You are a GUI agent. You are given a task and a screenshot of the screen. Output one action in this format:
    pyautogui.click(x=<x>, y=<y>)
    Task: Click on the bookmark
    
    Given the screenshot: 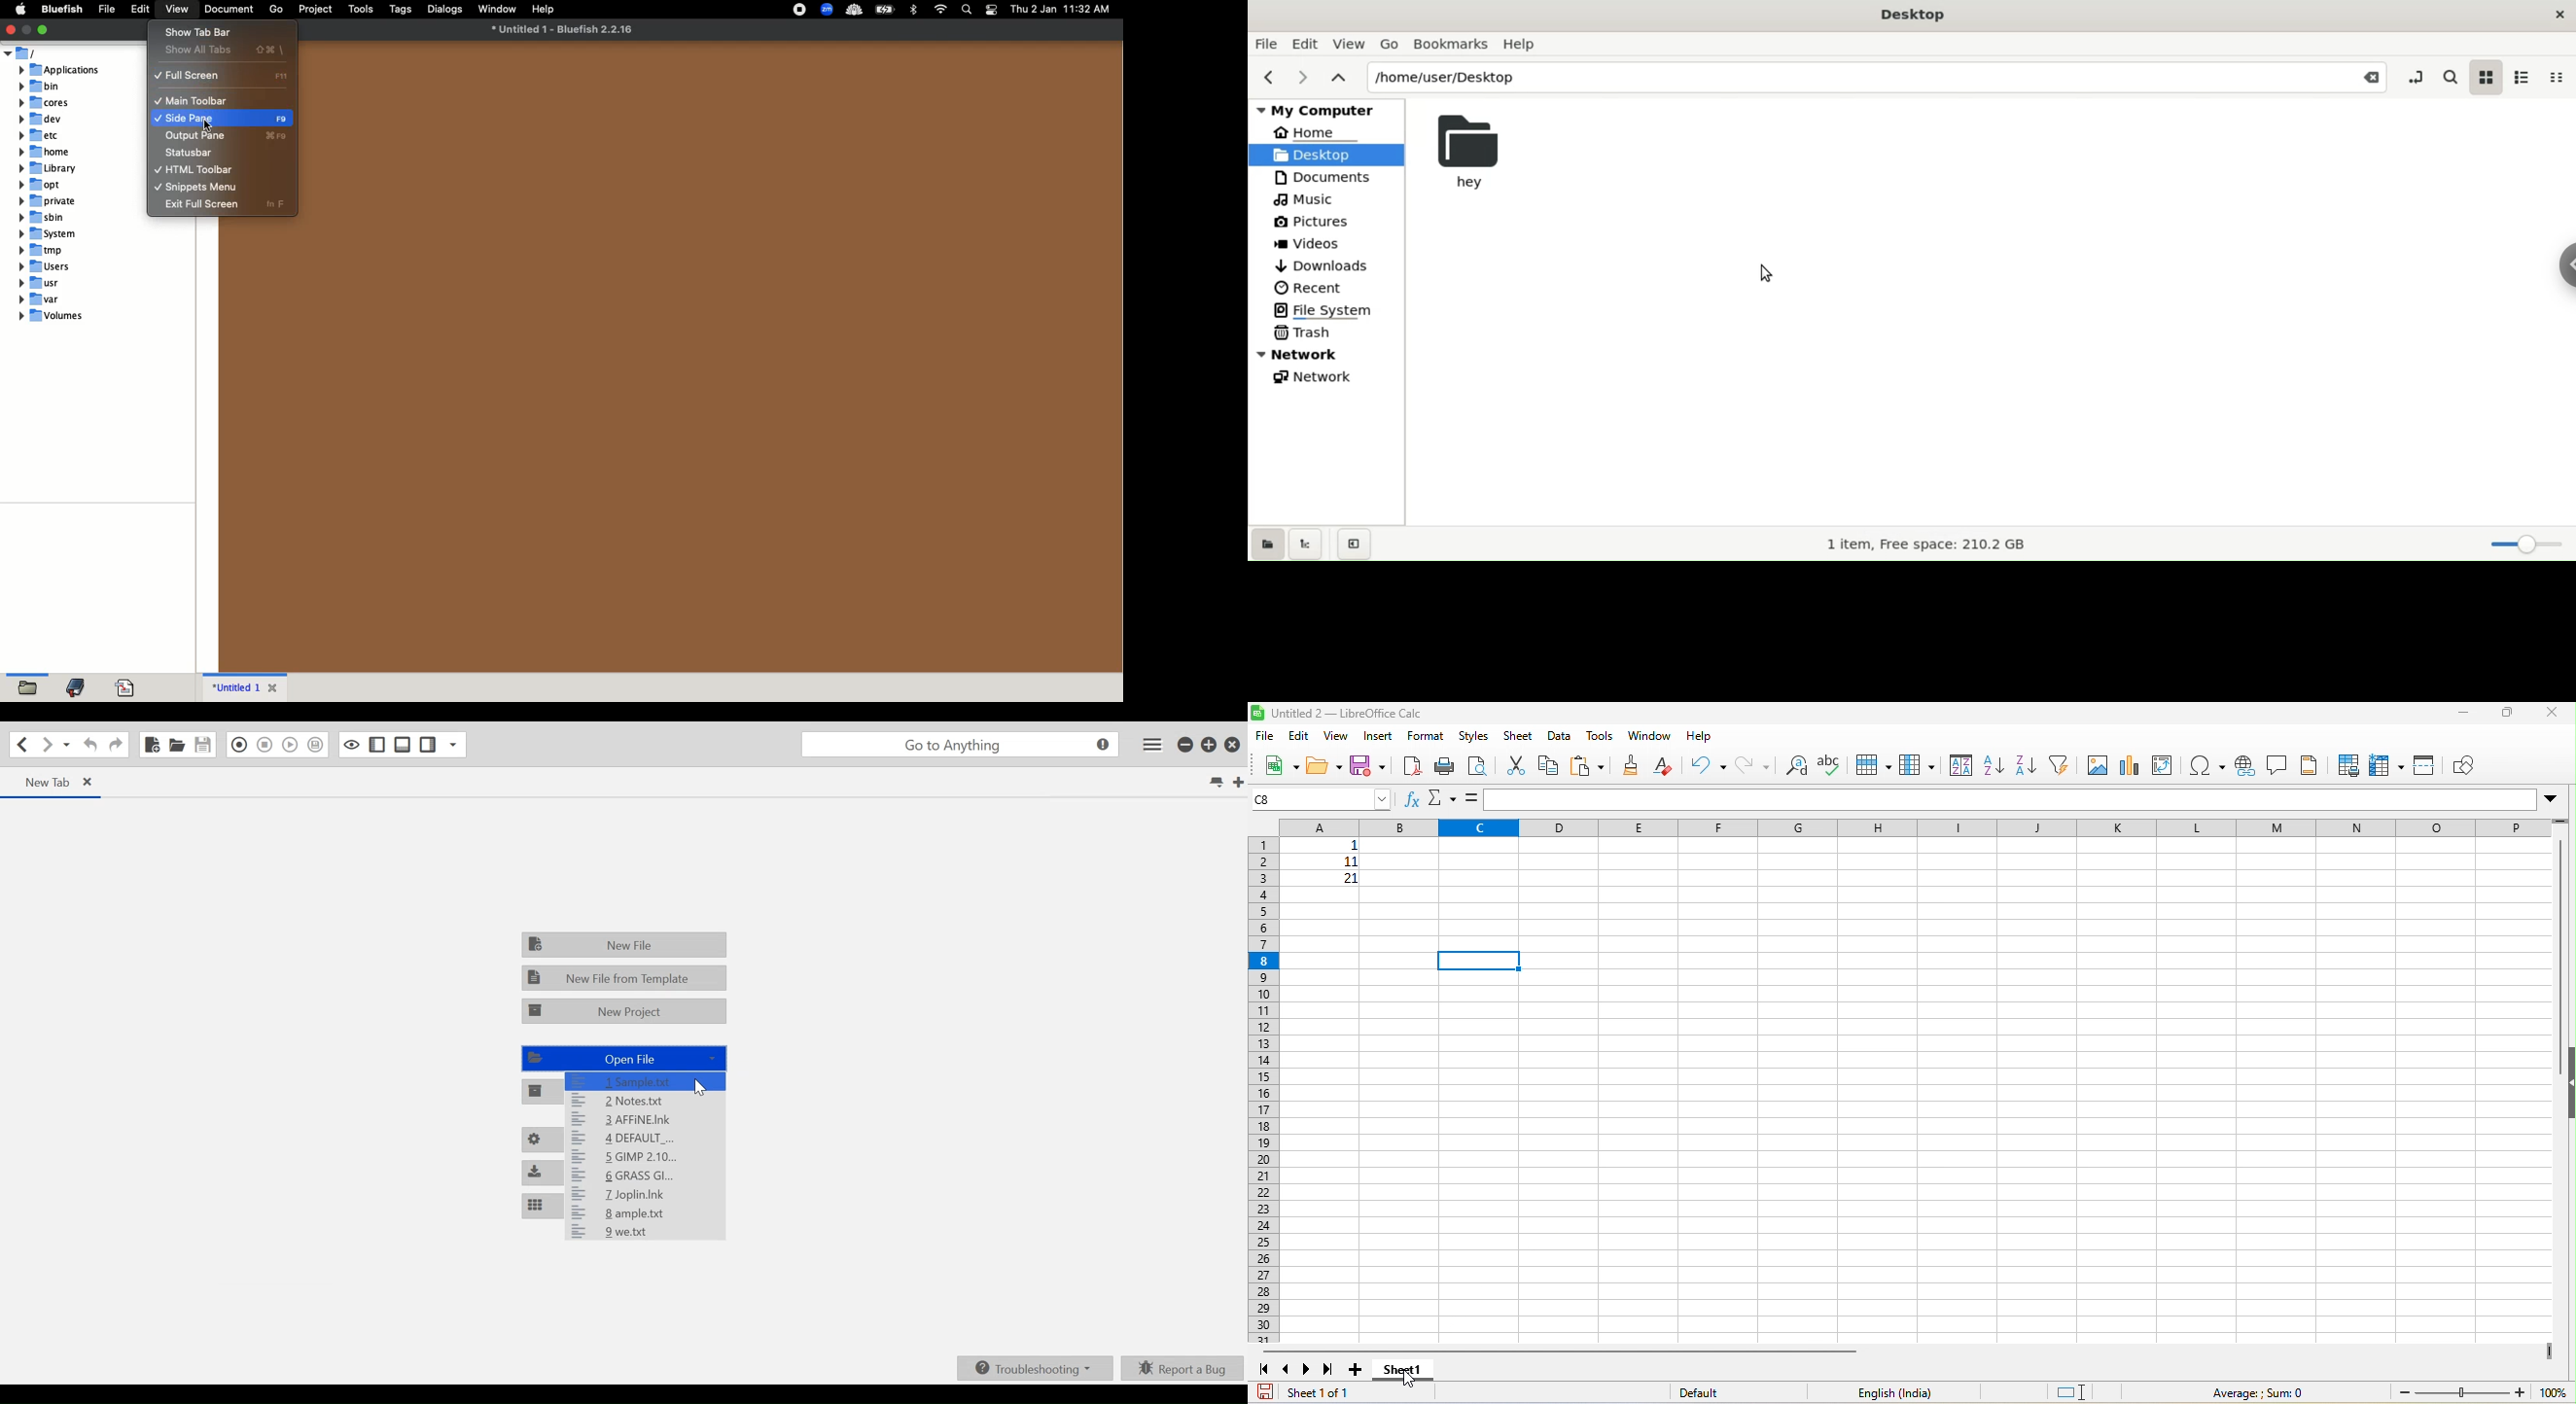 What is the action you would take?
    pyautogui.click(x=76, y=685)
    